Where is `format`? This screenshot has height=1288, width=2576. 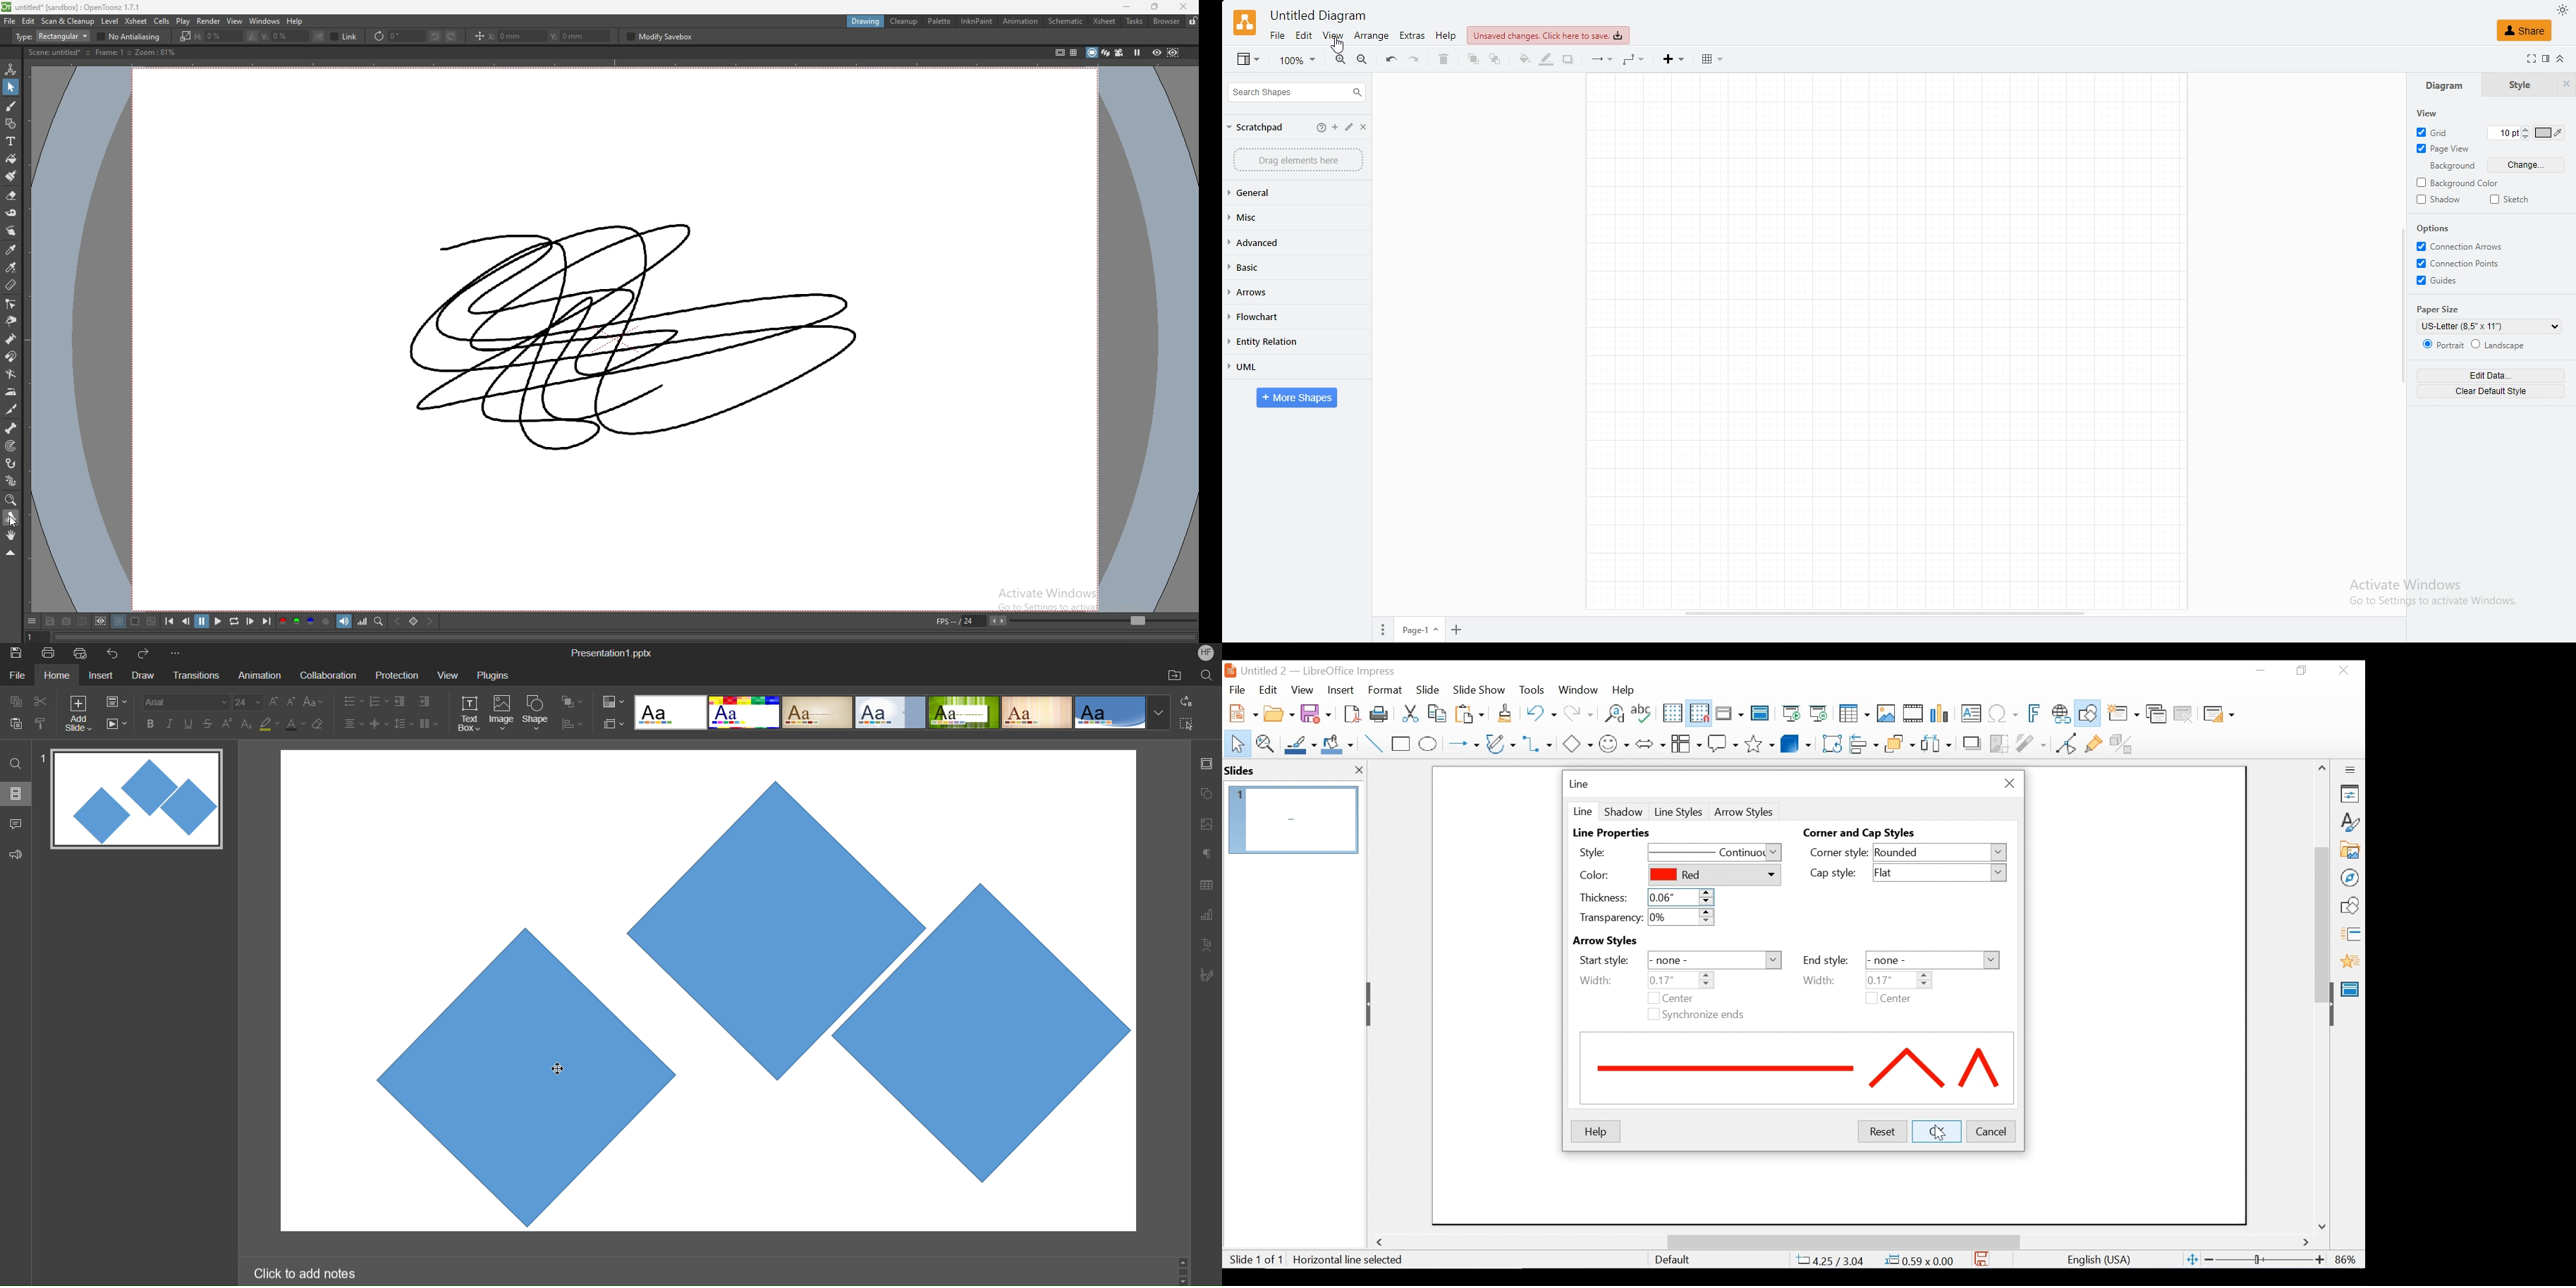 format is located at coordinates (2546, 60).